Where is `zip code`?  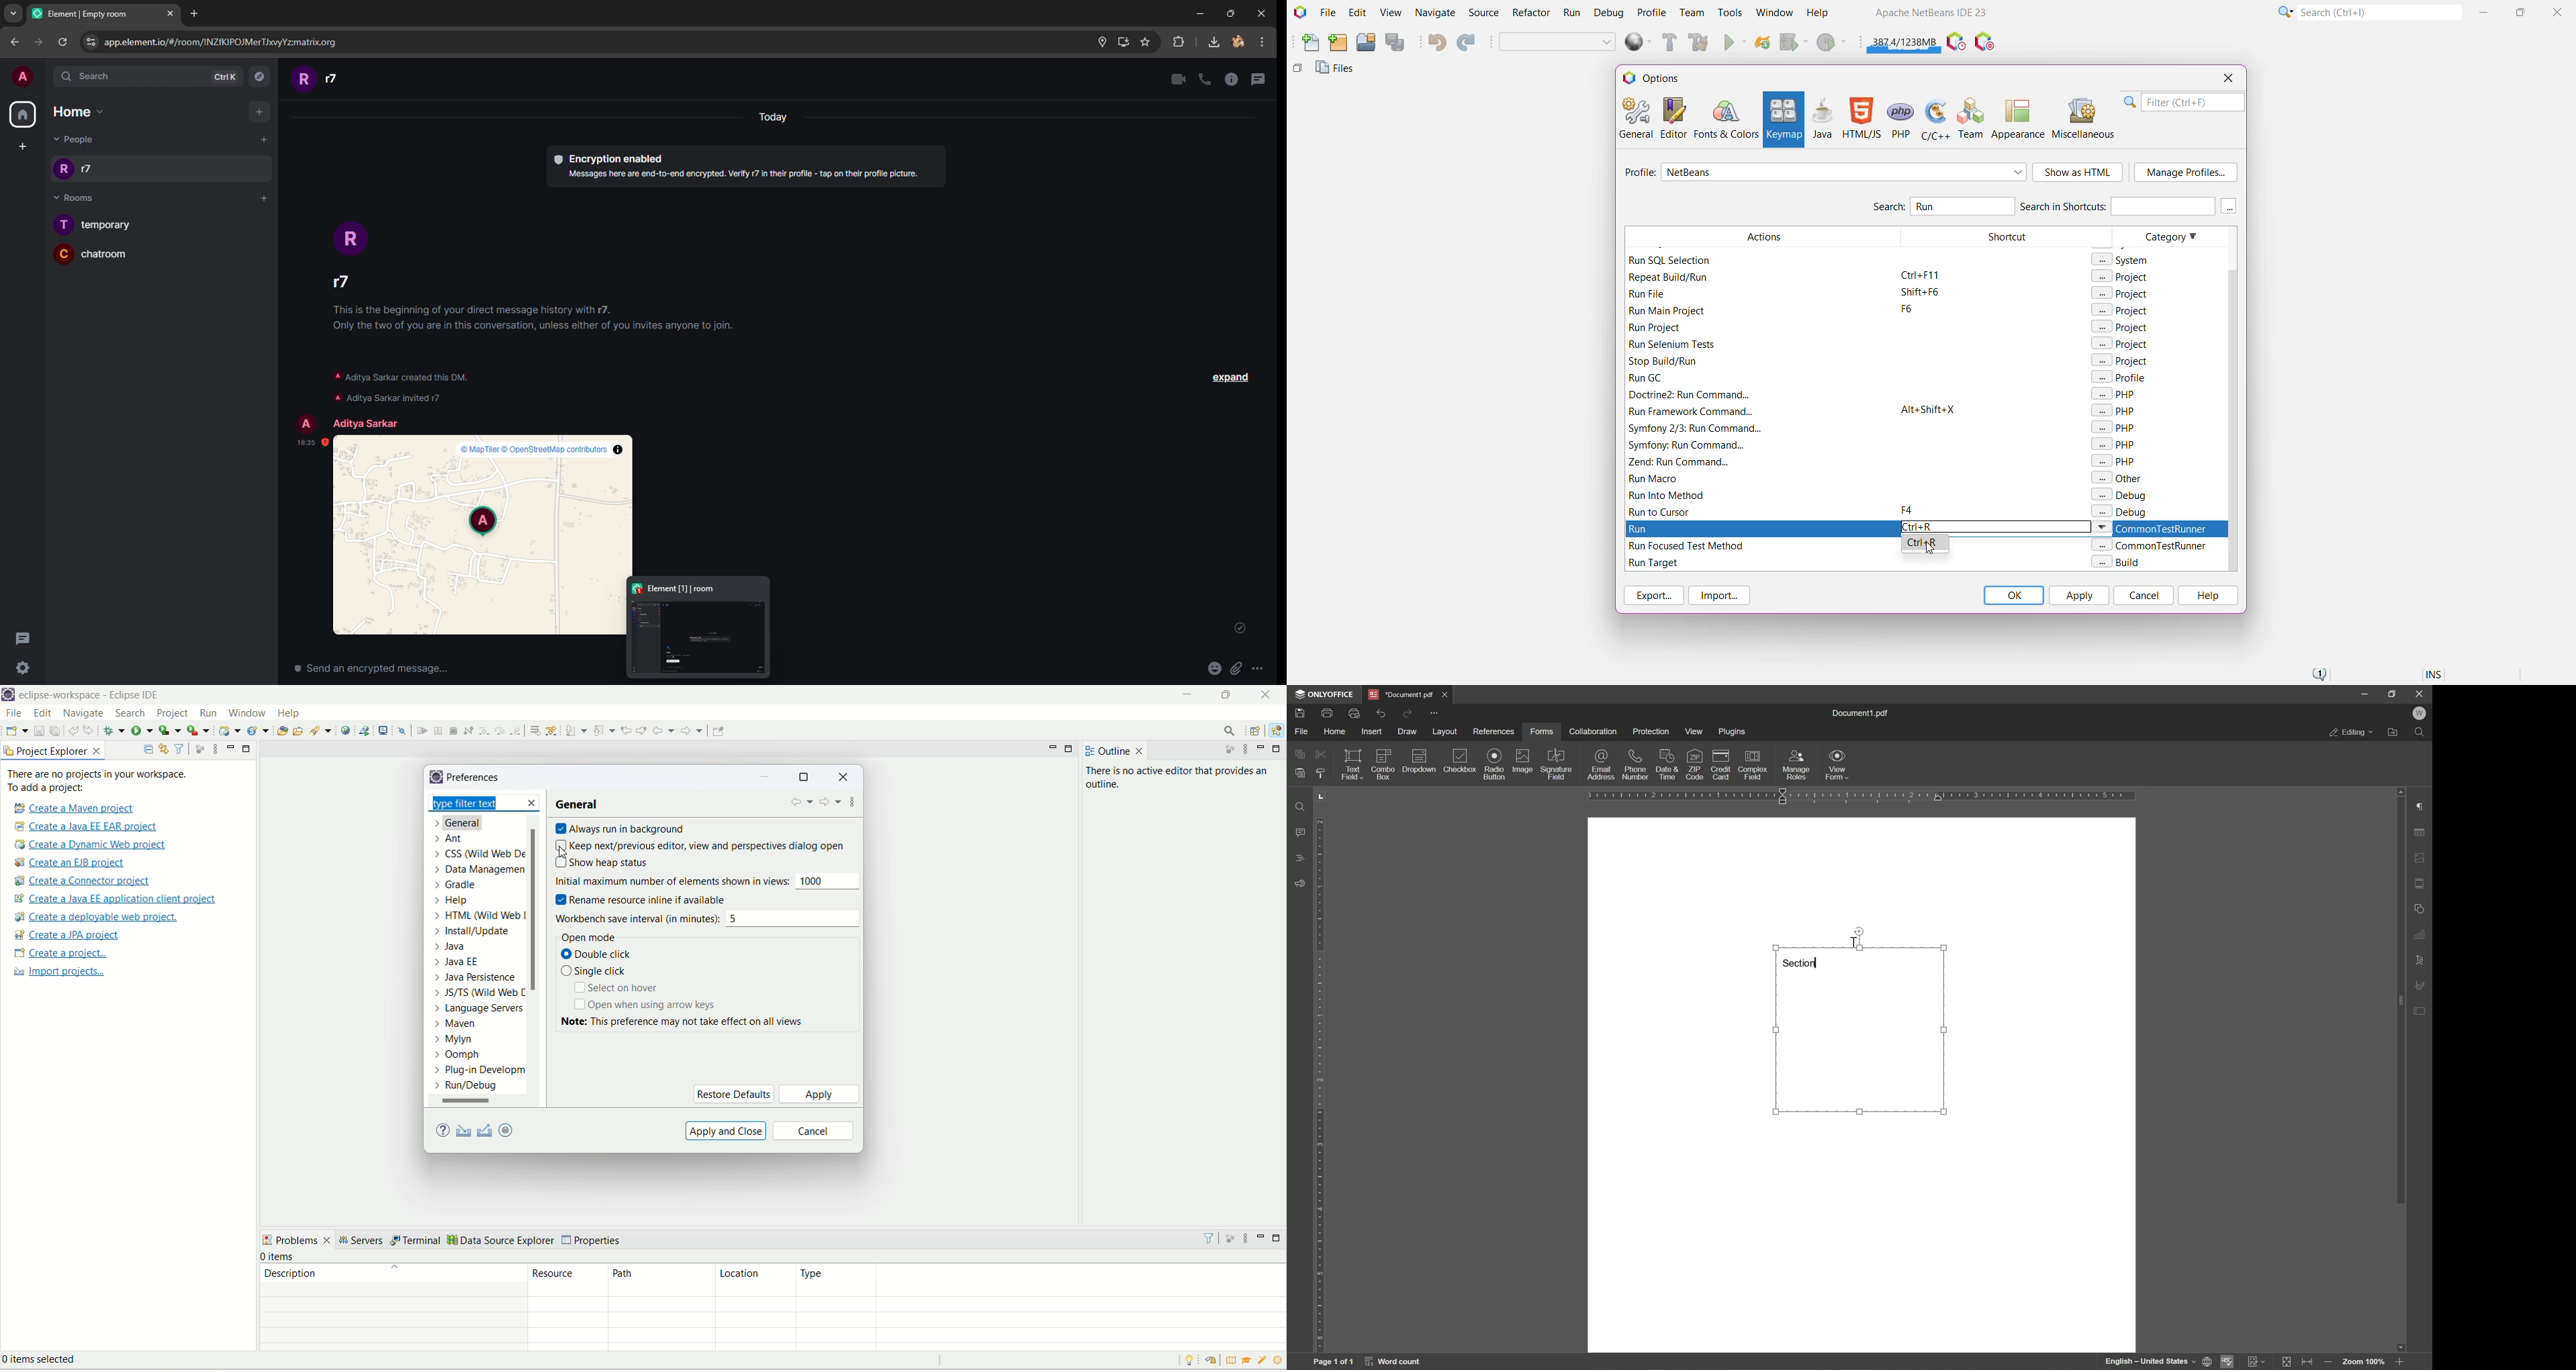 zip code is located at coordinates (1695, 764).